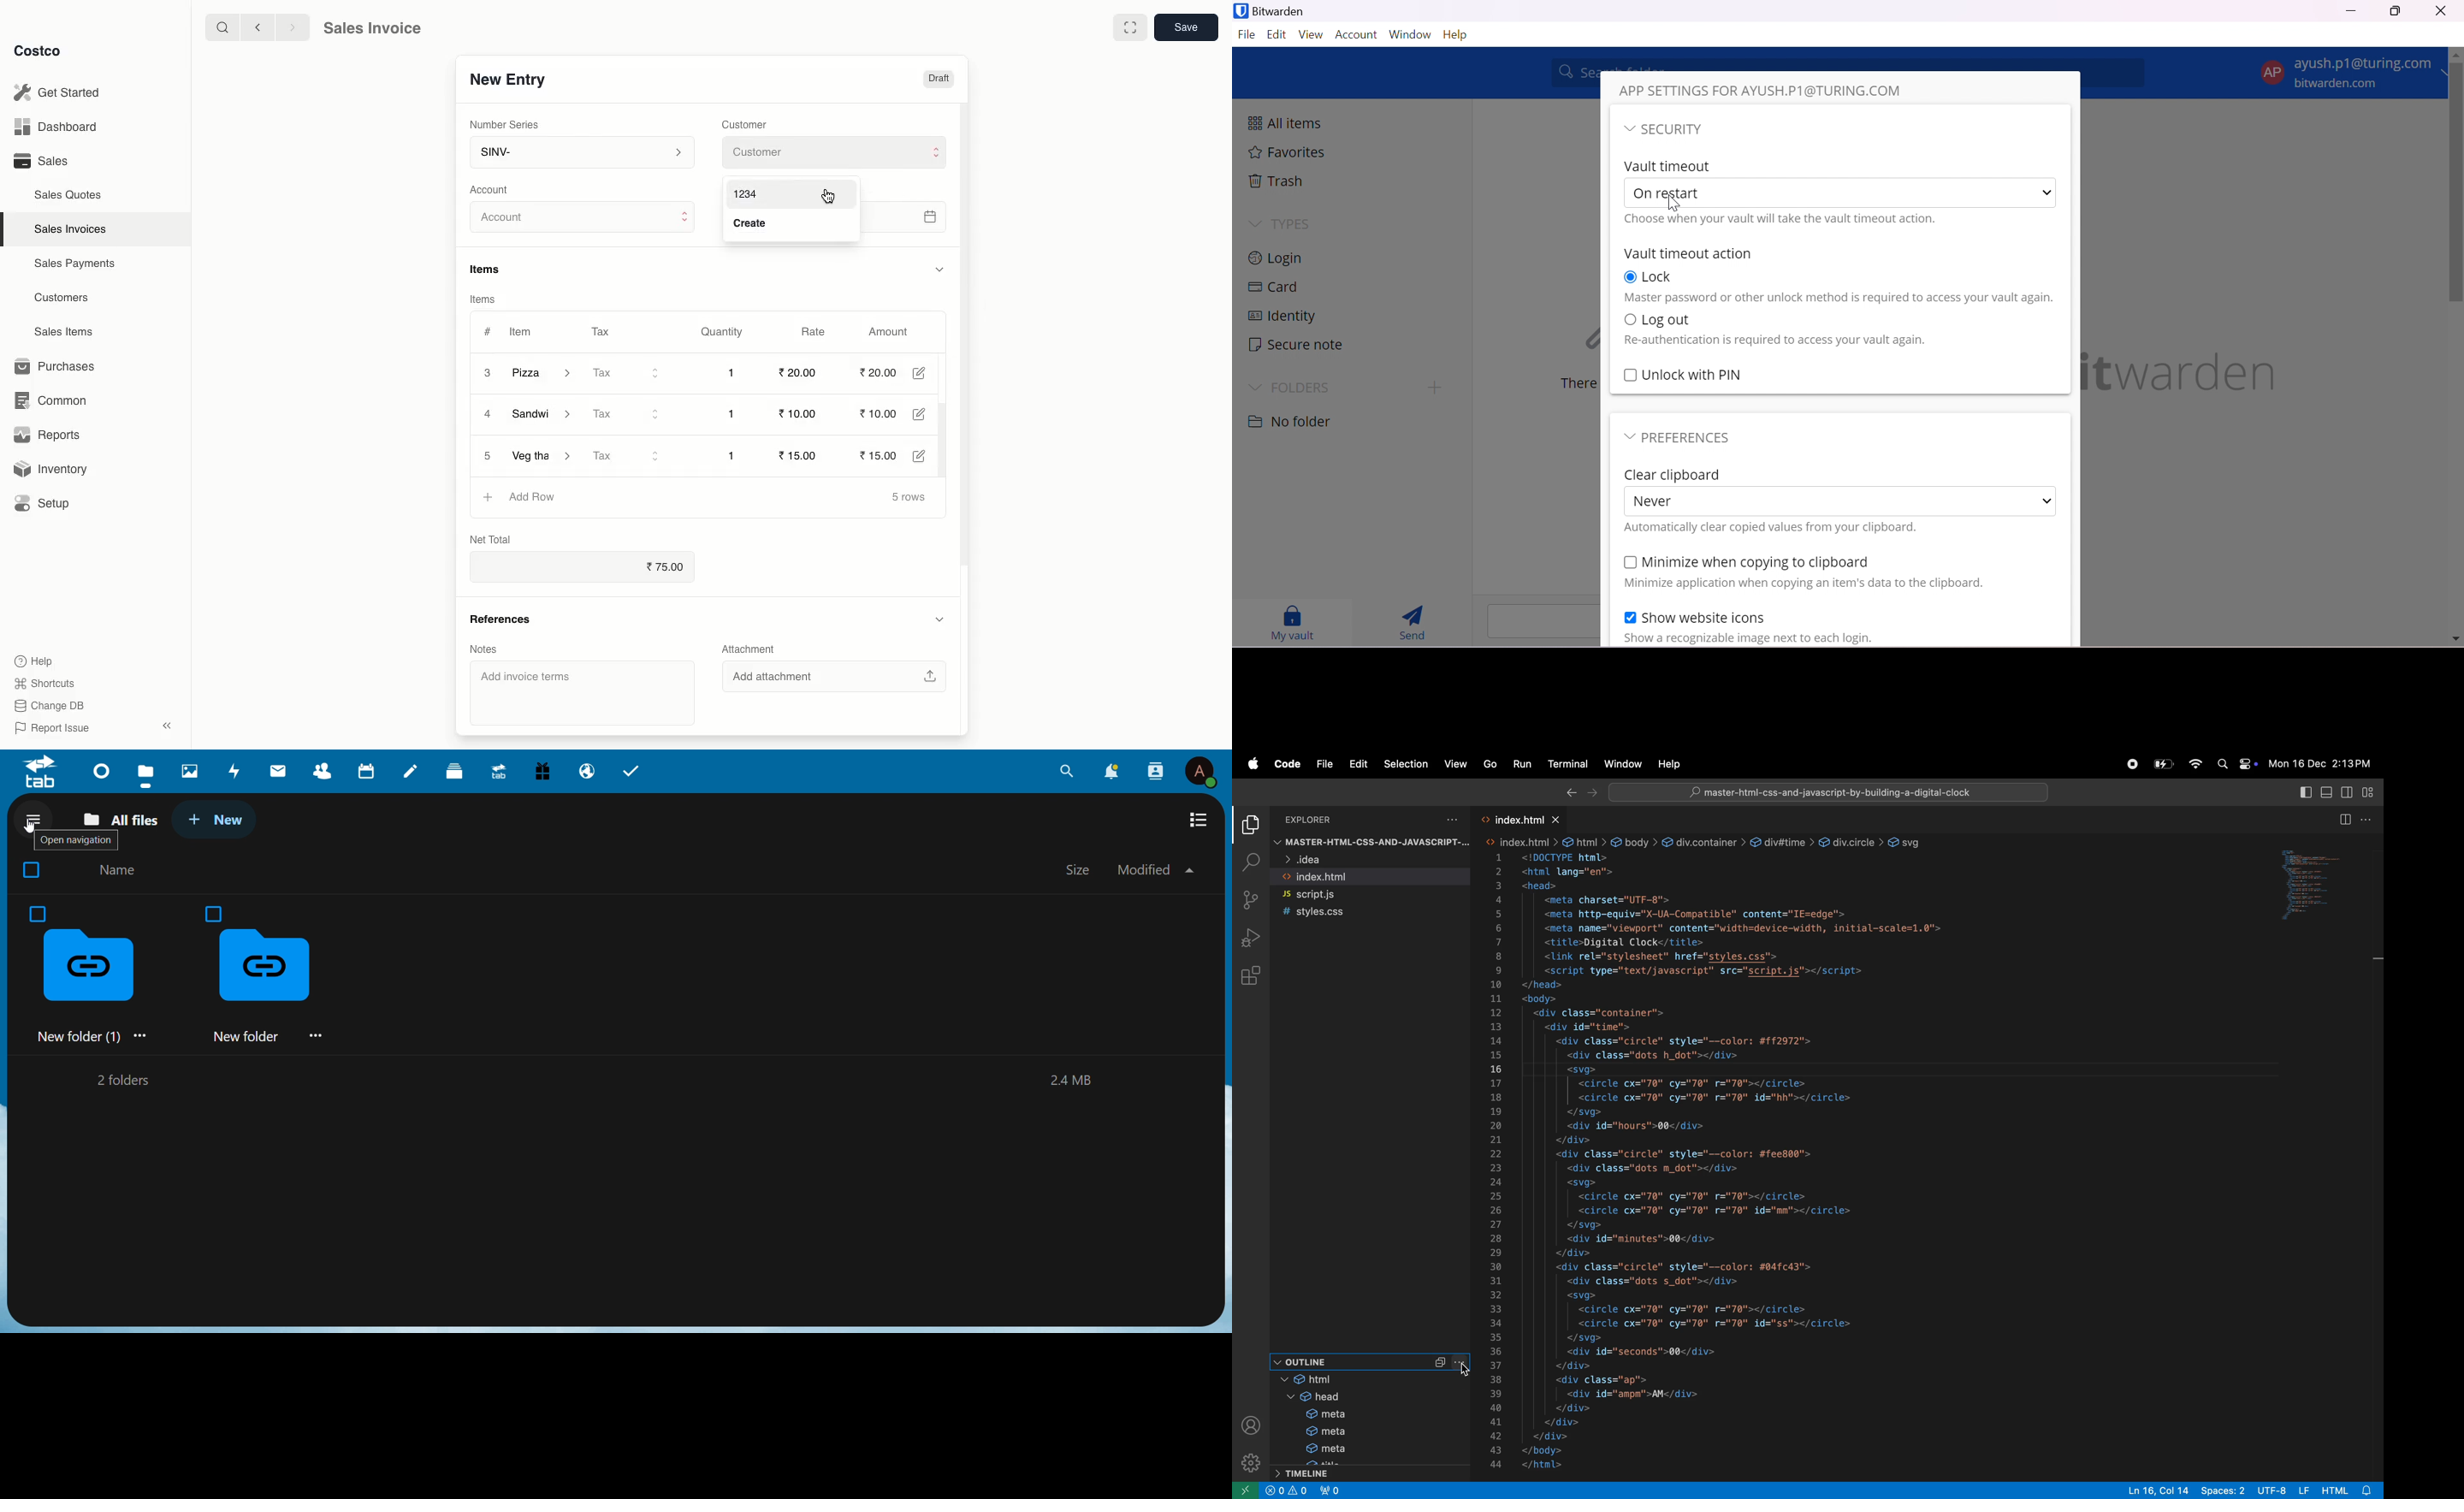 Image resolution: width=2464 pixels, height=1512 pixels. Describe the element at coordinates (42, 51) in the screenshot. I see `Costco` at that location.